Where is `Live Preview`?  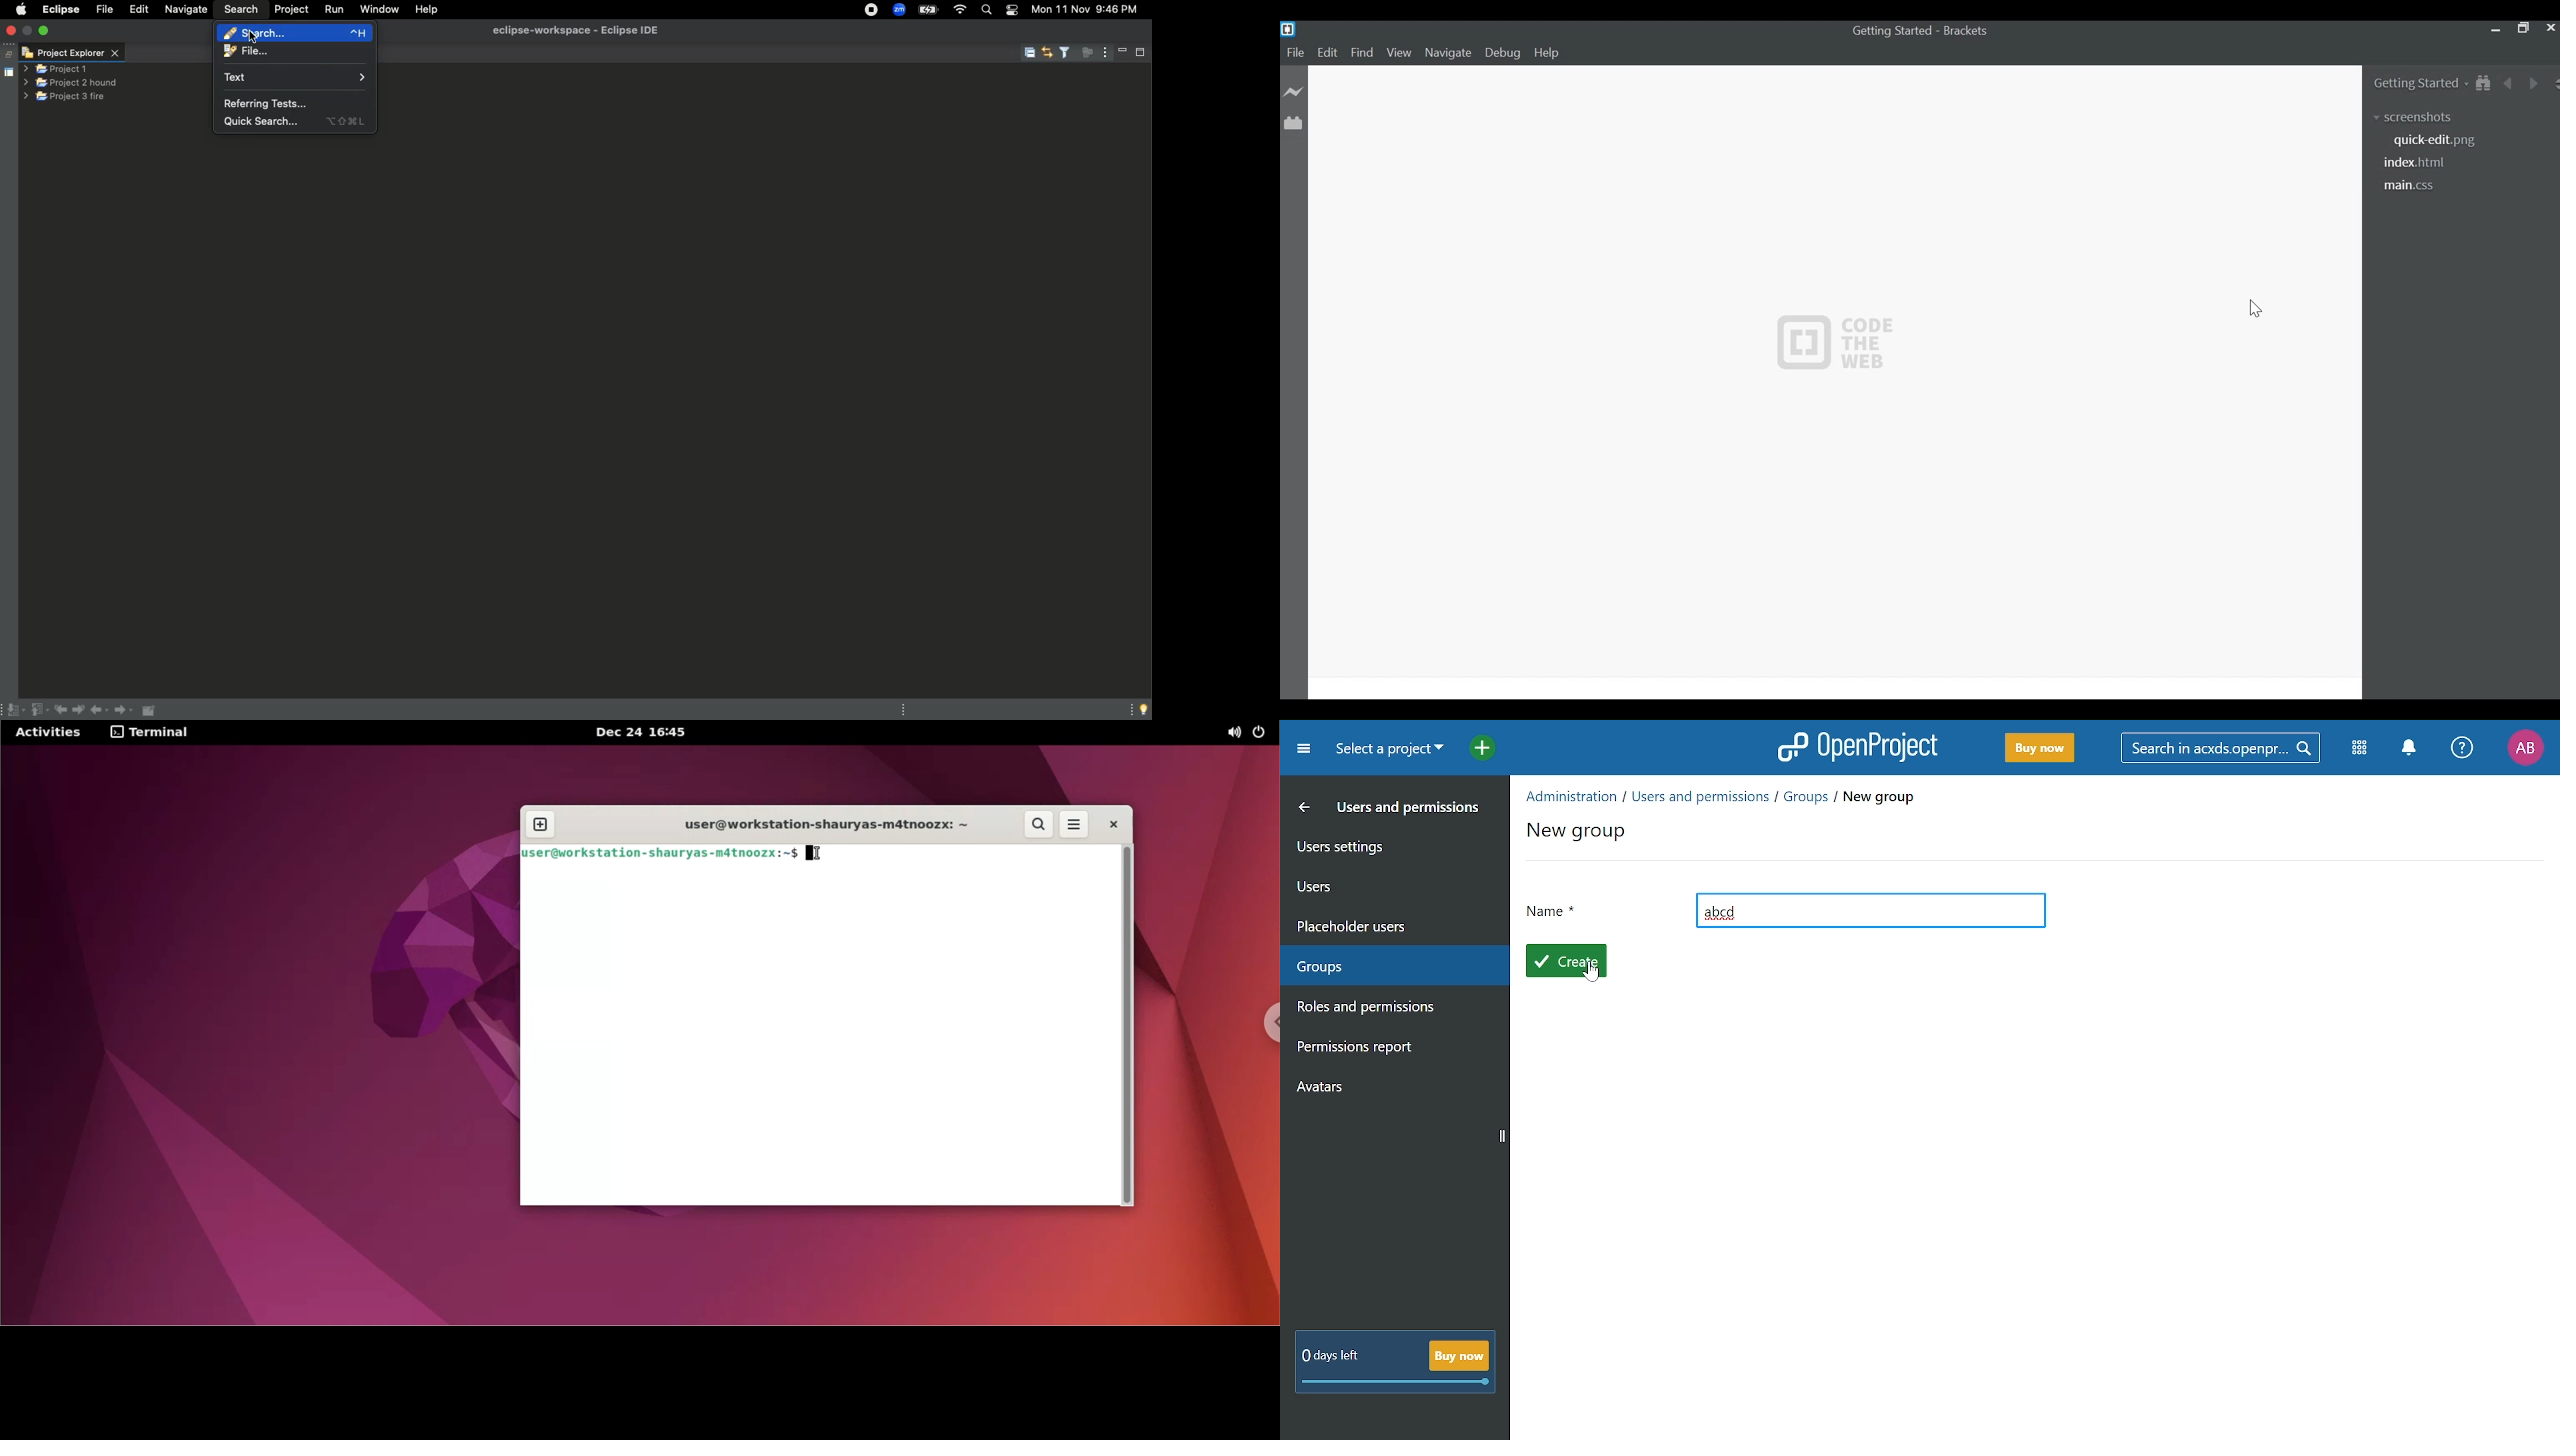 Live Preview is located at coordinates (1294, 94).